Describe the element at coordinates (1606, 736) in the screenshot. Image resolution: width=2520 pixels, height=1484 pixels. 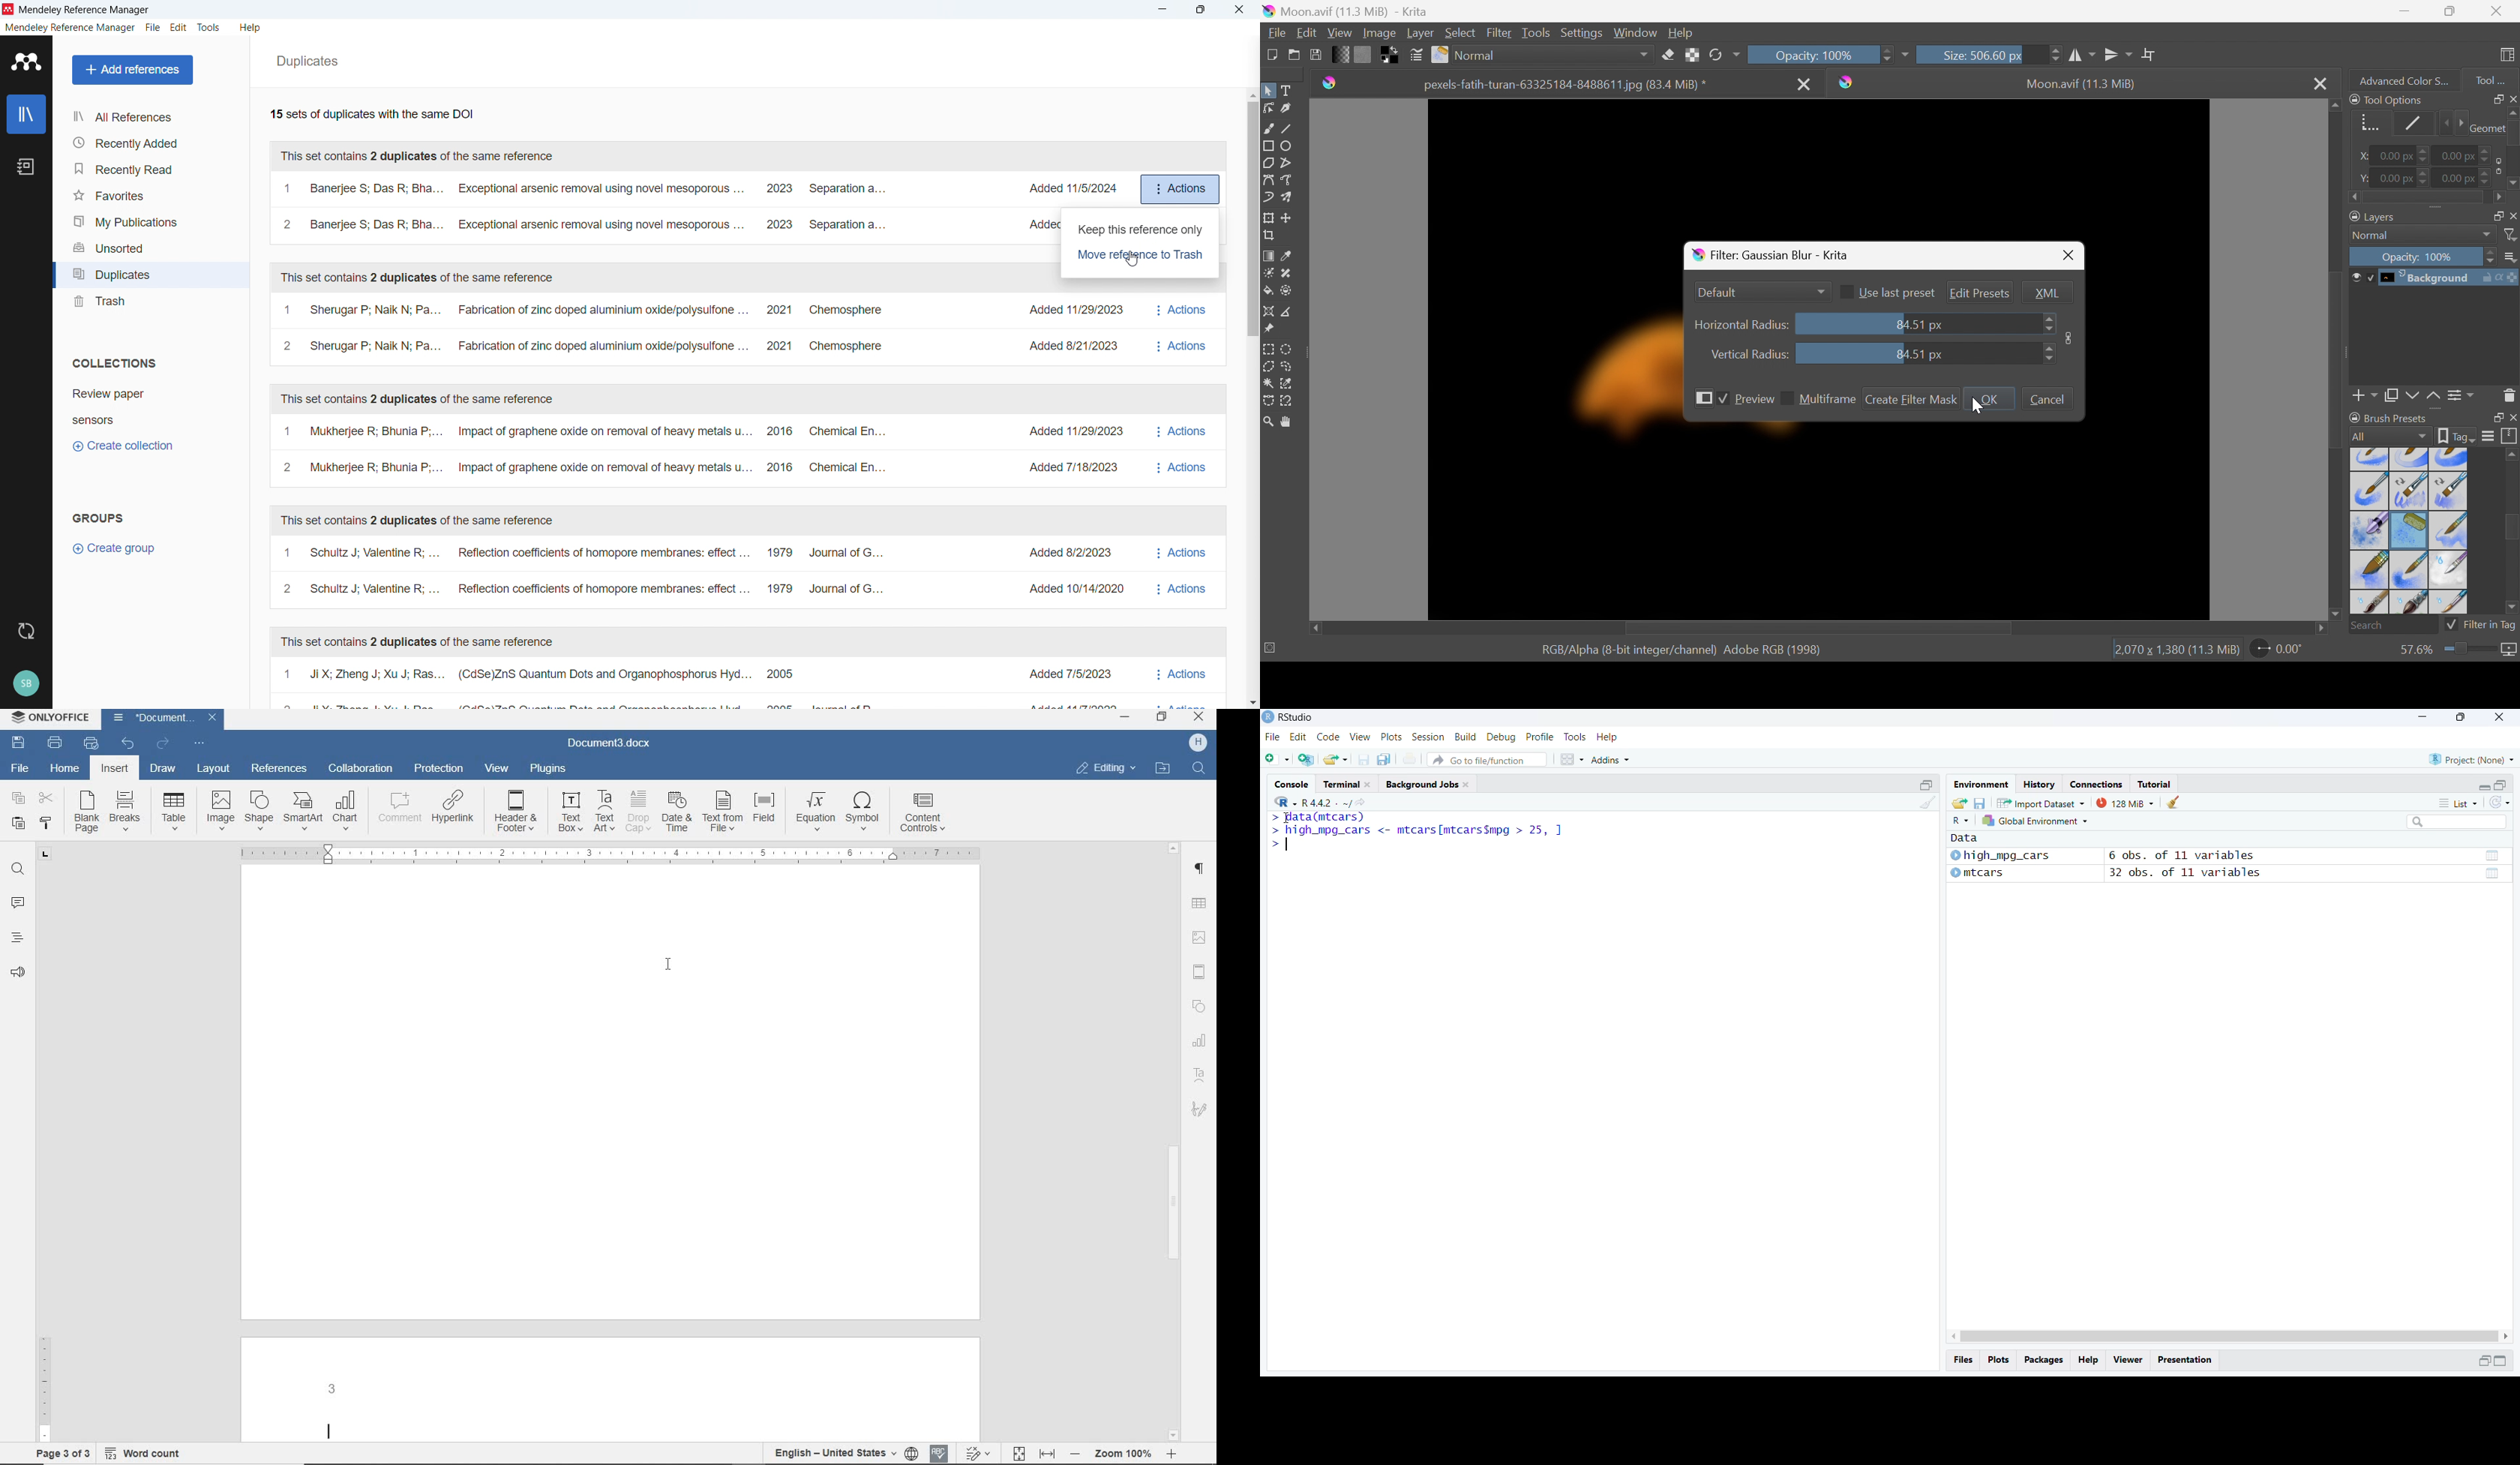
I see `Help` at that location.